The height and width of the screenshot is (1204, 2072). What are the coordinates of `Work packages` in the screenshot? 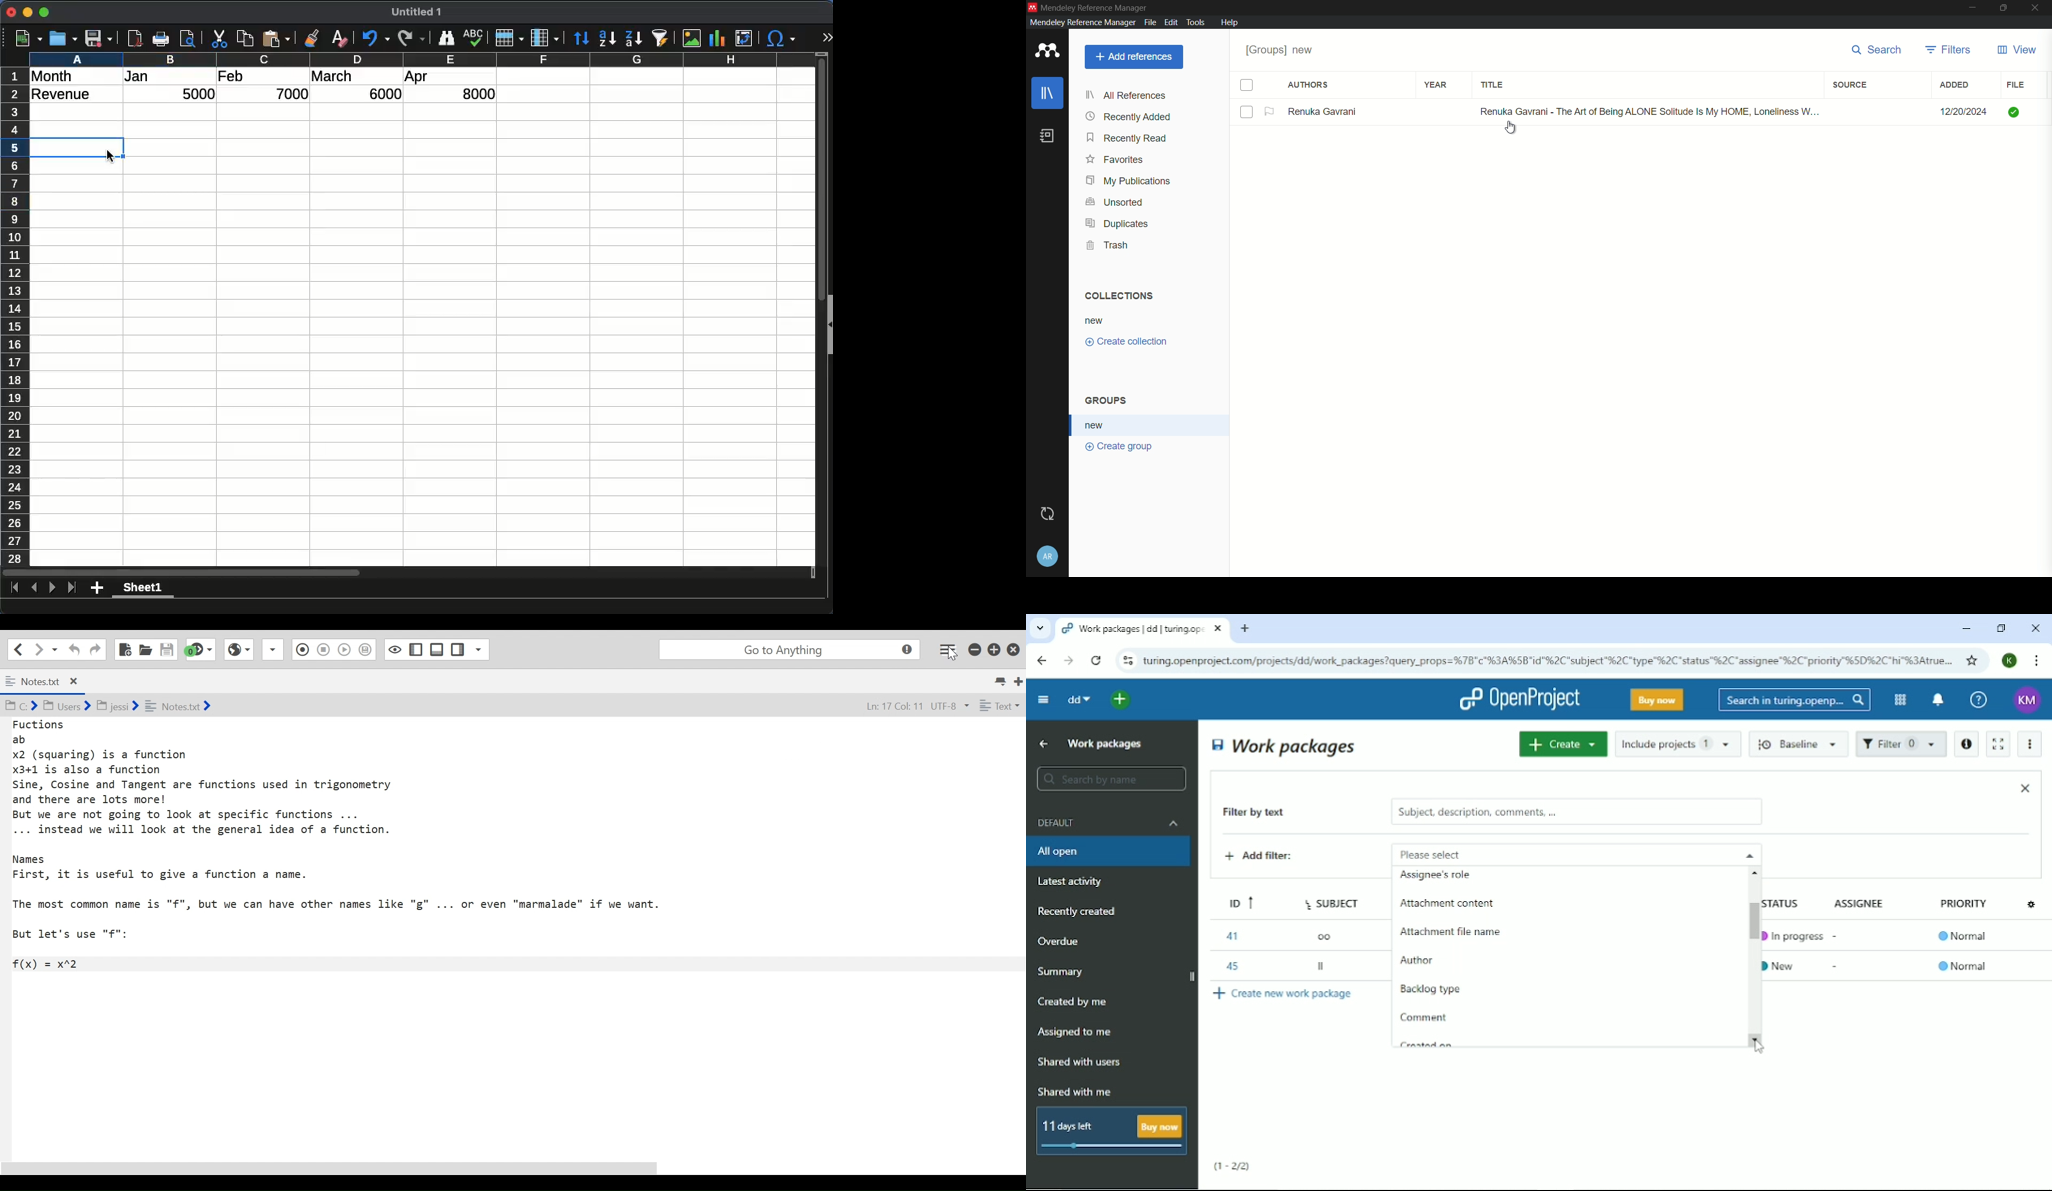 It's located at (1106, 743).